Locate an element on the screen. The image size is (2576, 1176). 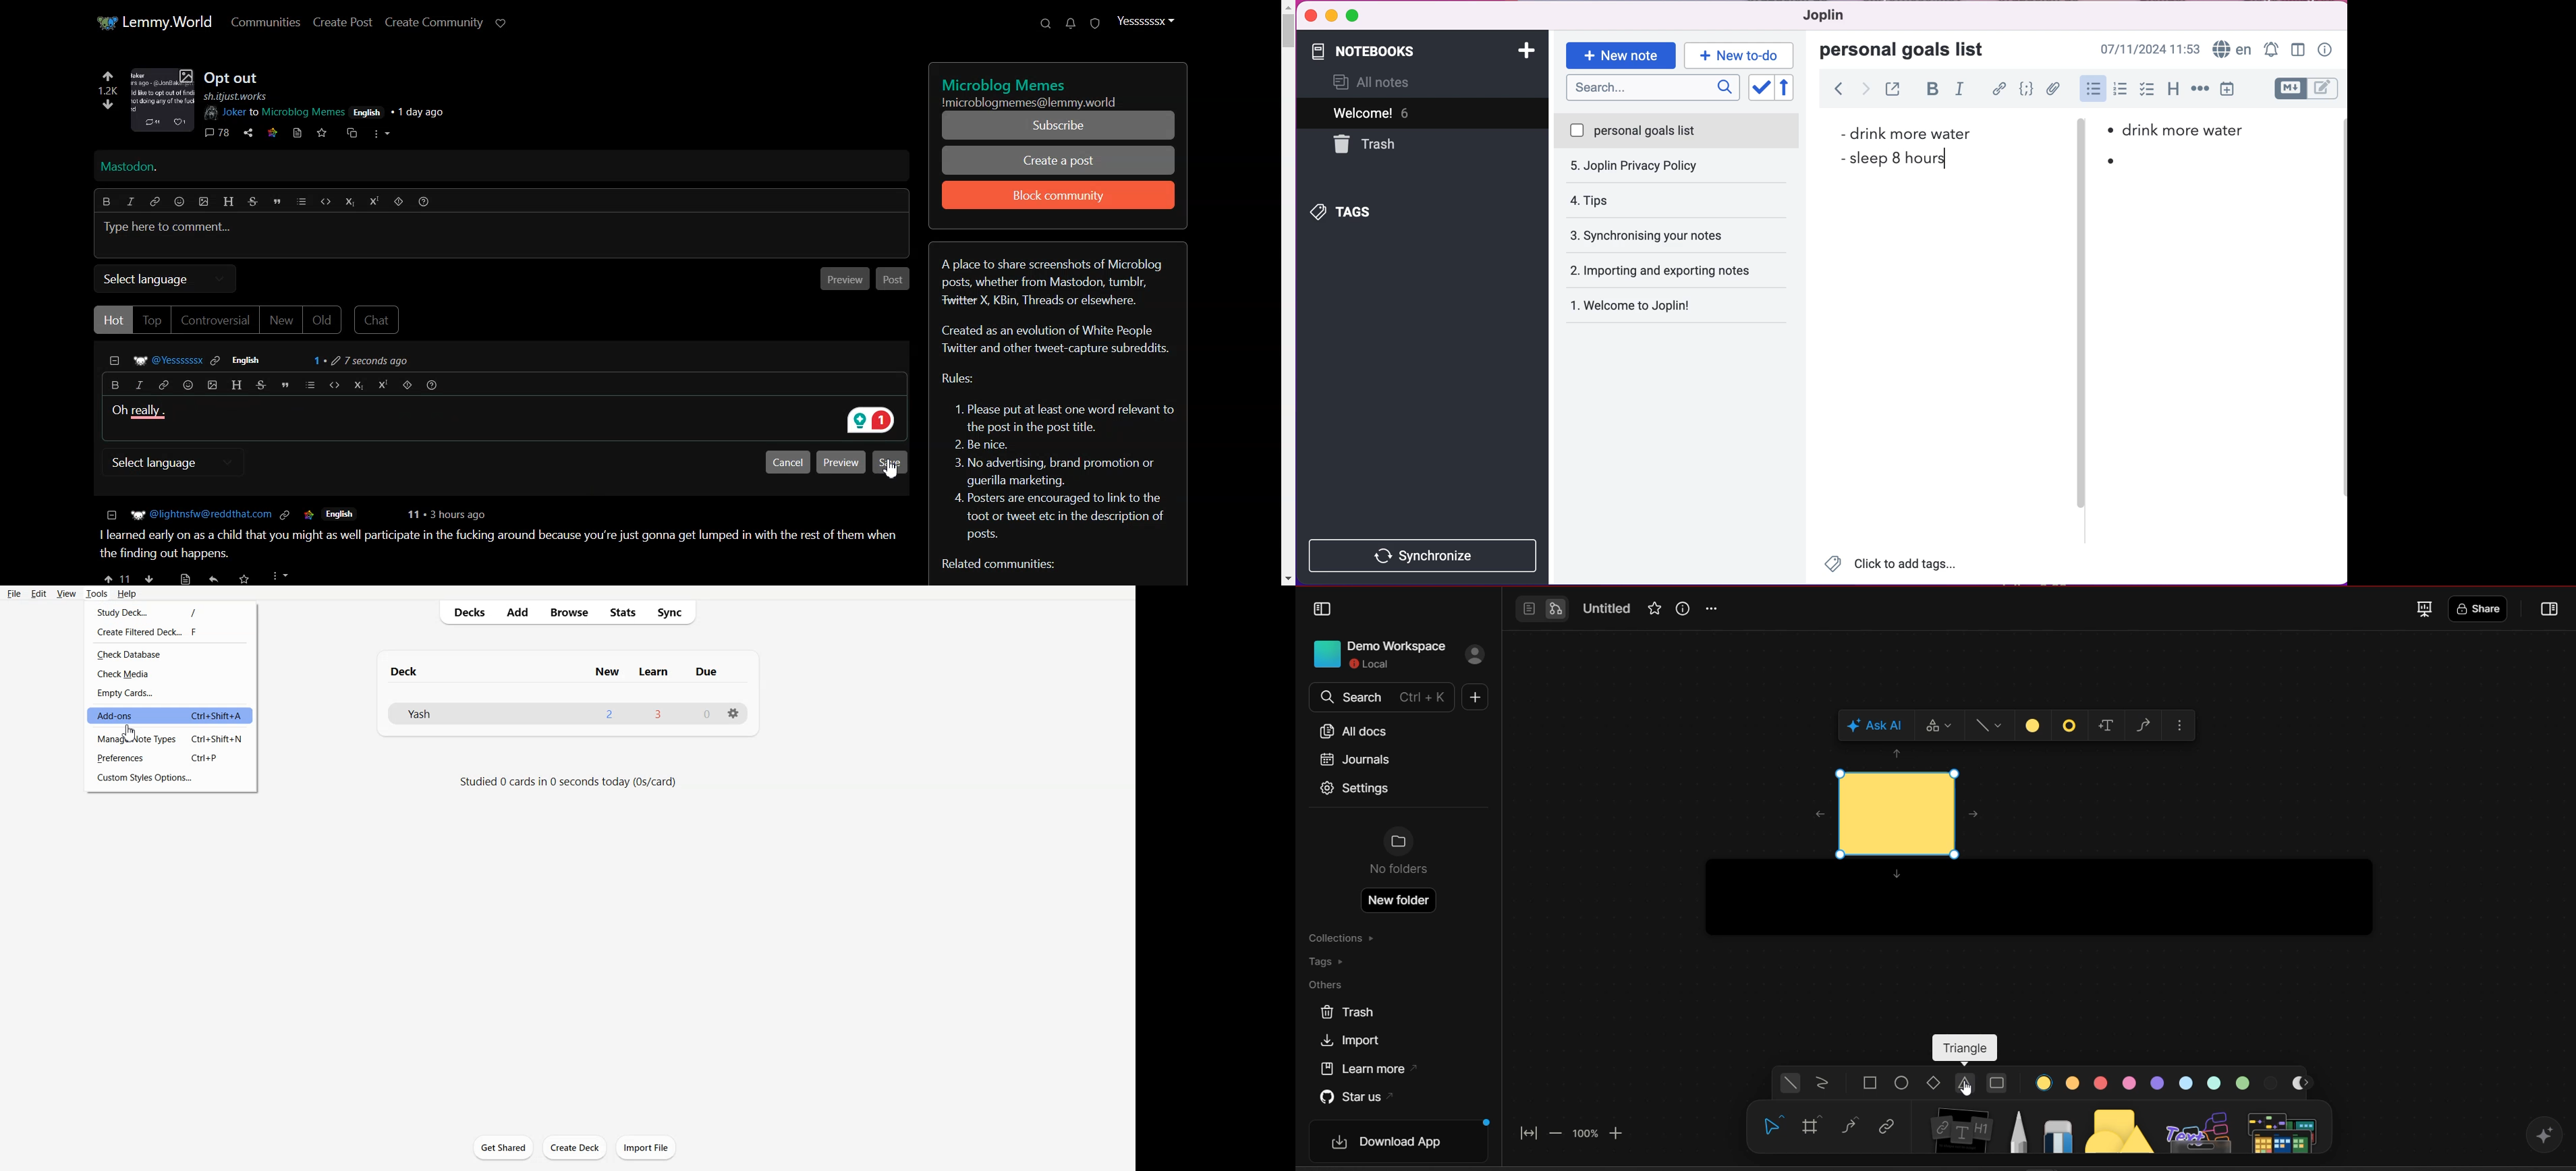
color 6 is located at coordinates (2189, 1082).